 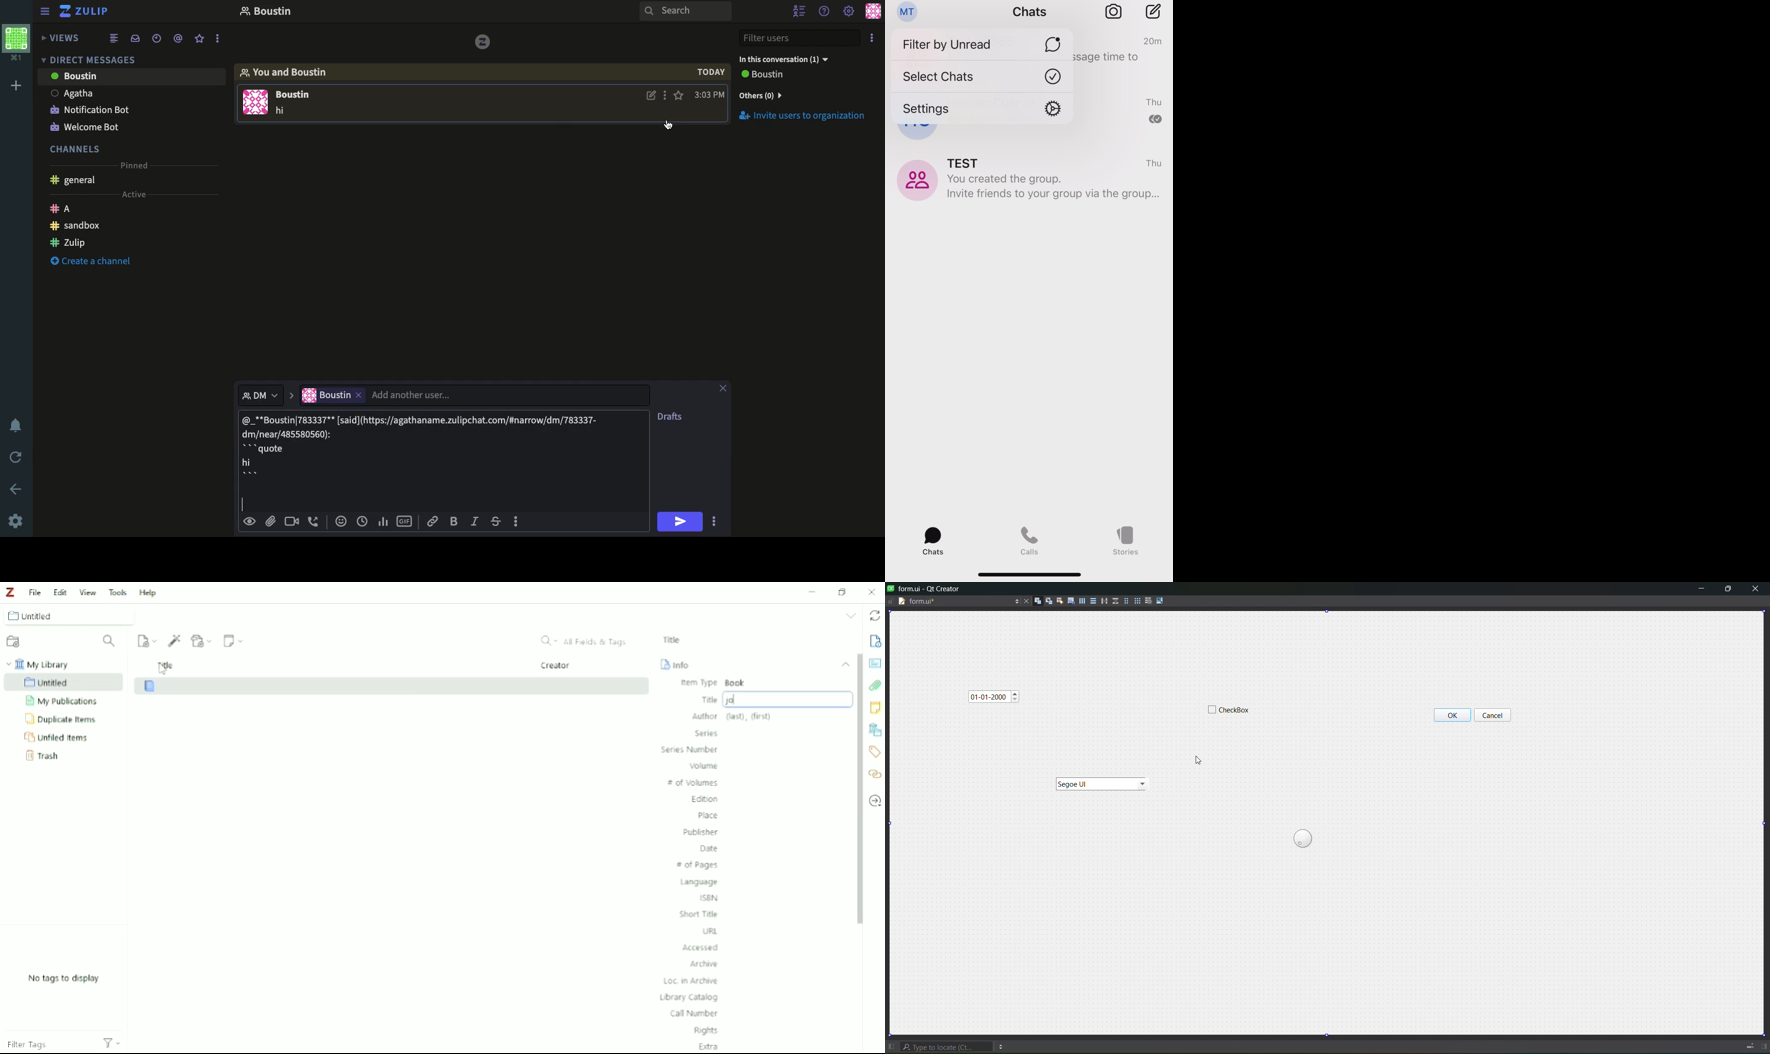 I want to click on Publisher, so click(x=701, y=832).